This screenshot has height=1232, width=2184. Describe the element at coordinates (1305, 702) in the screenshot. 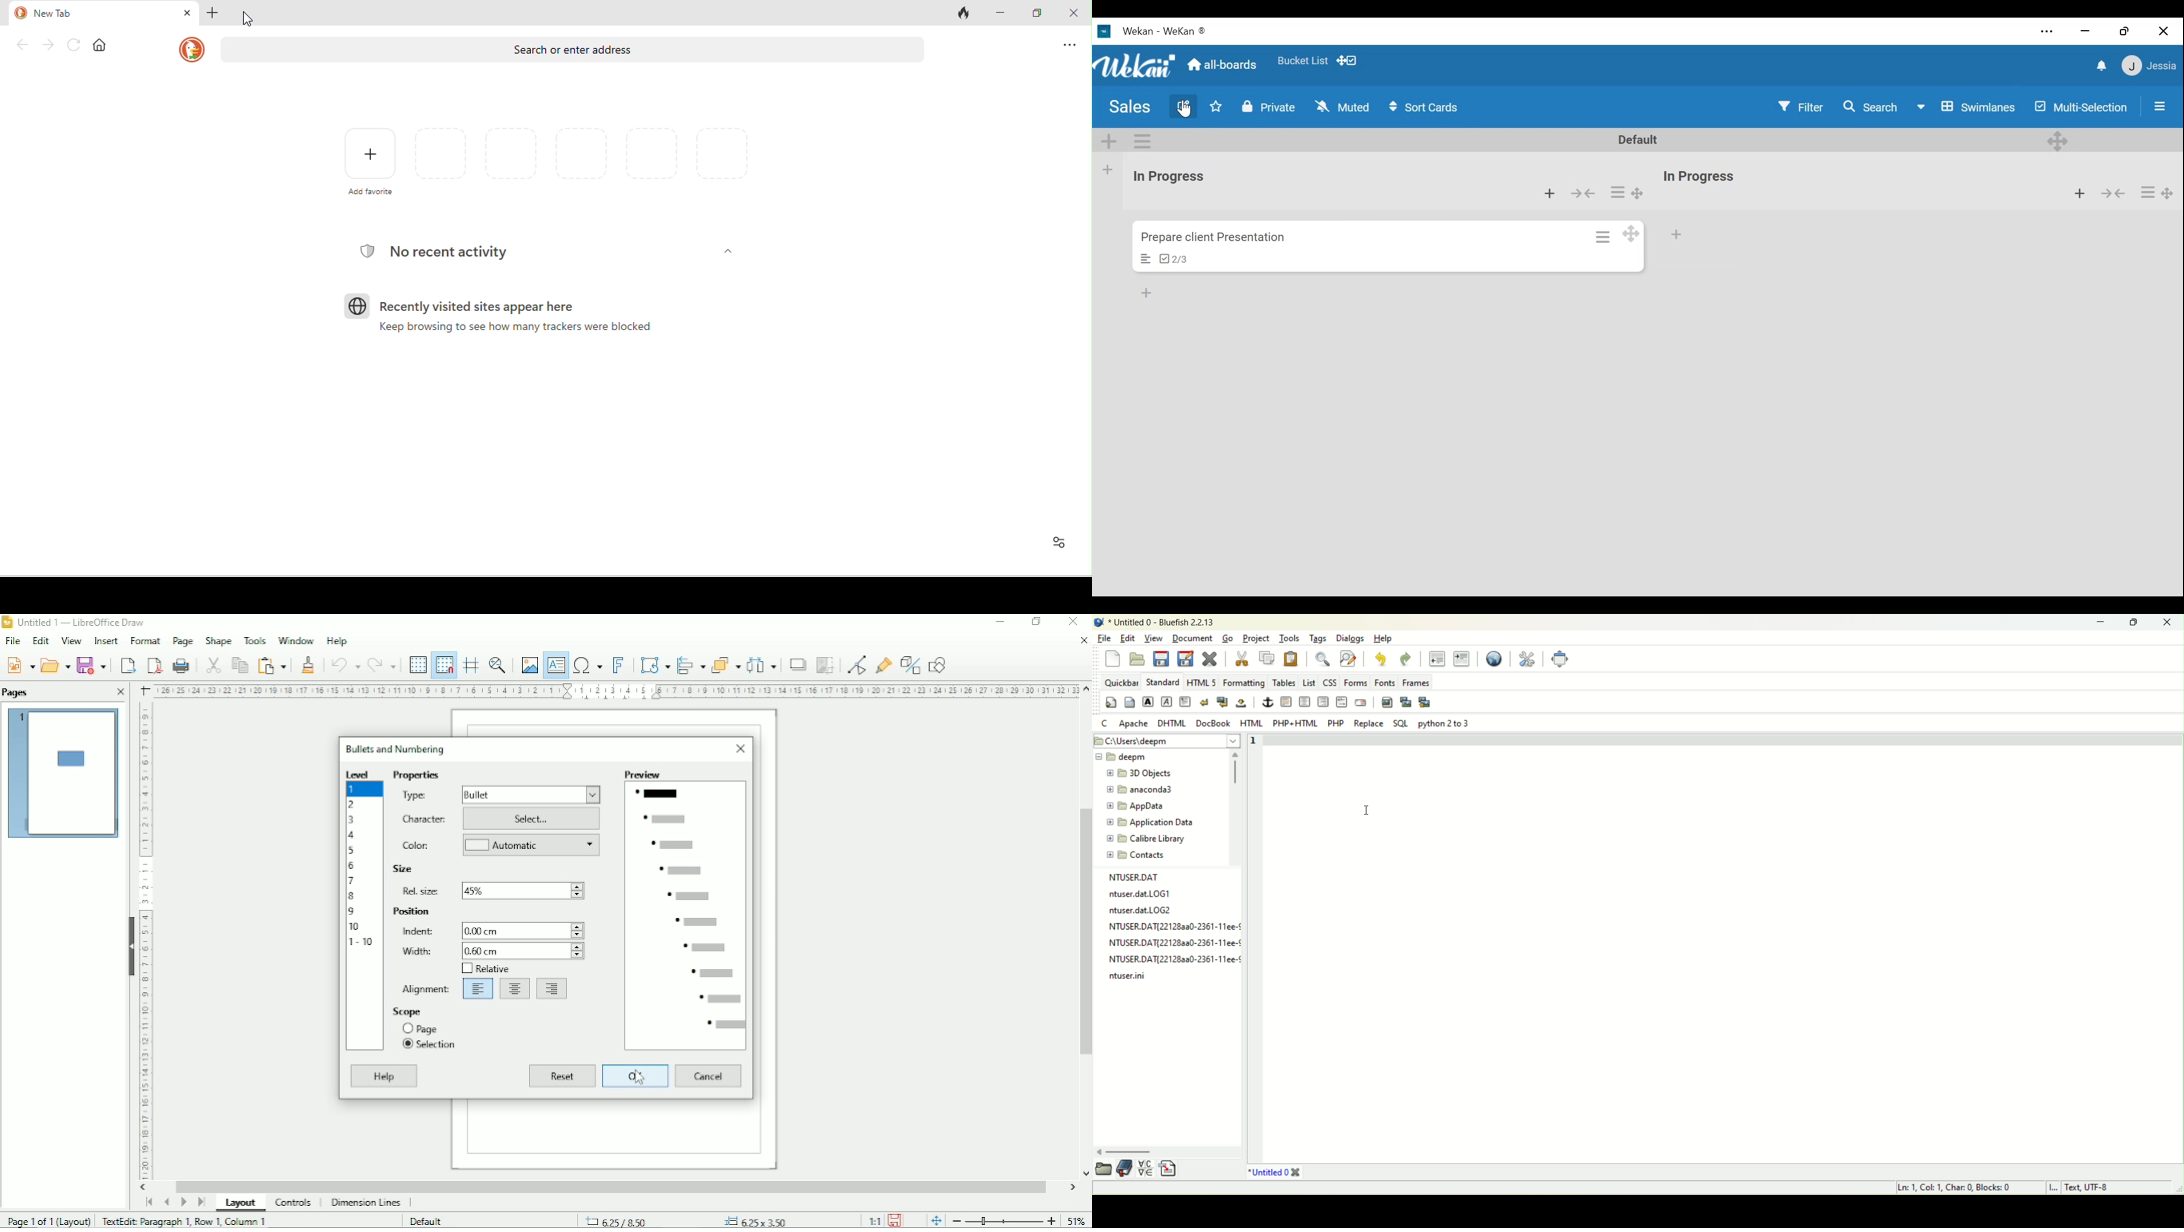

I see `horizontal rule` at that location.